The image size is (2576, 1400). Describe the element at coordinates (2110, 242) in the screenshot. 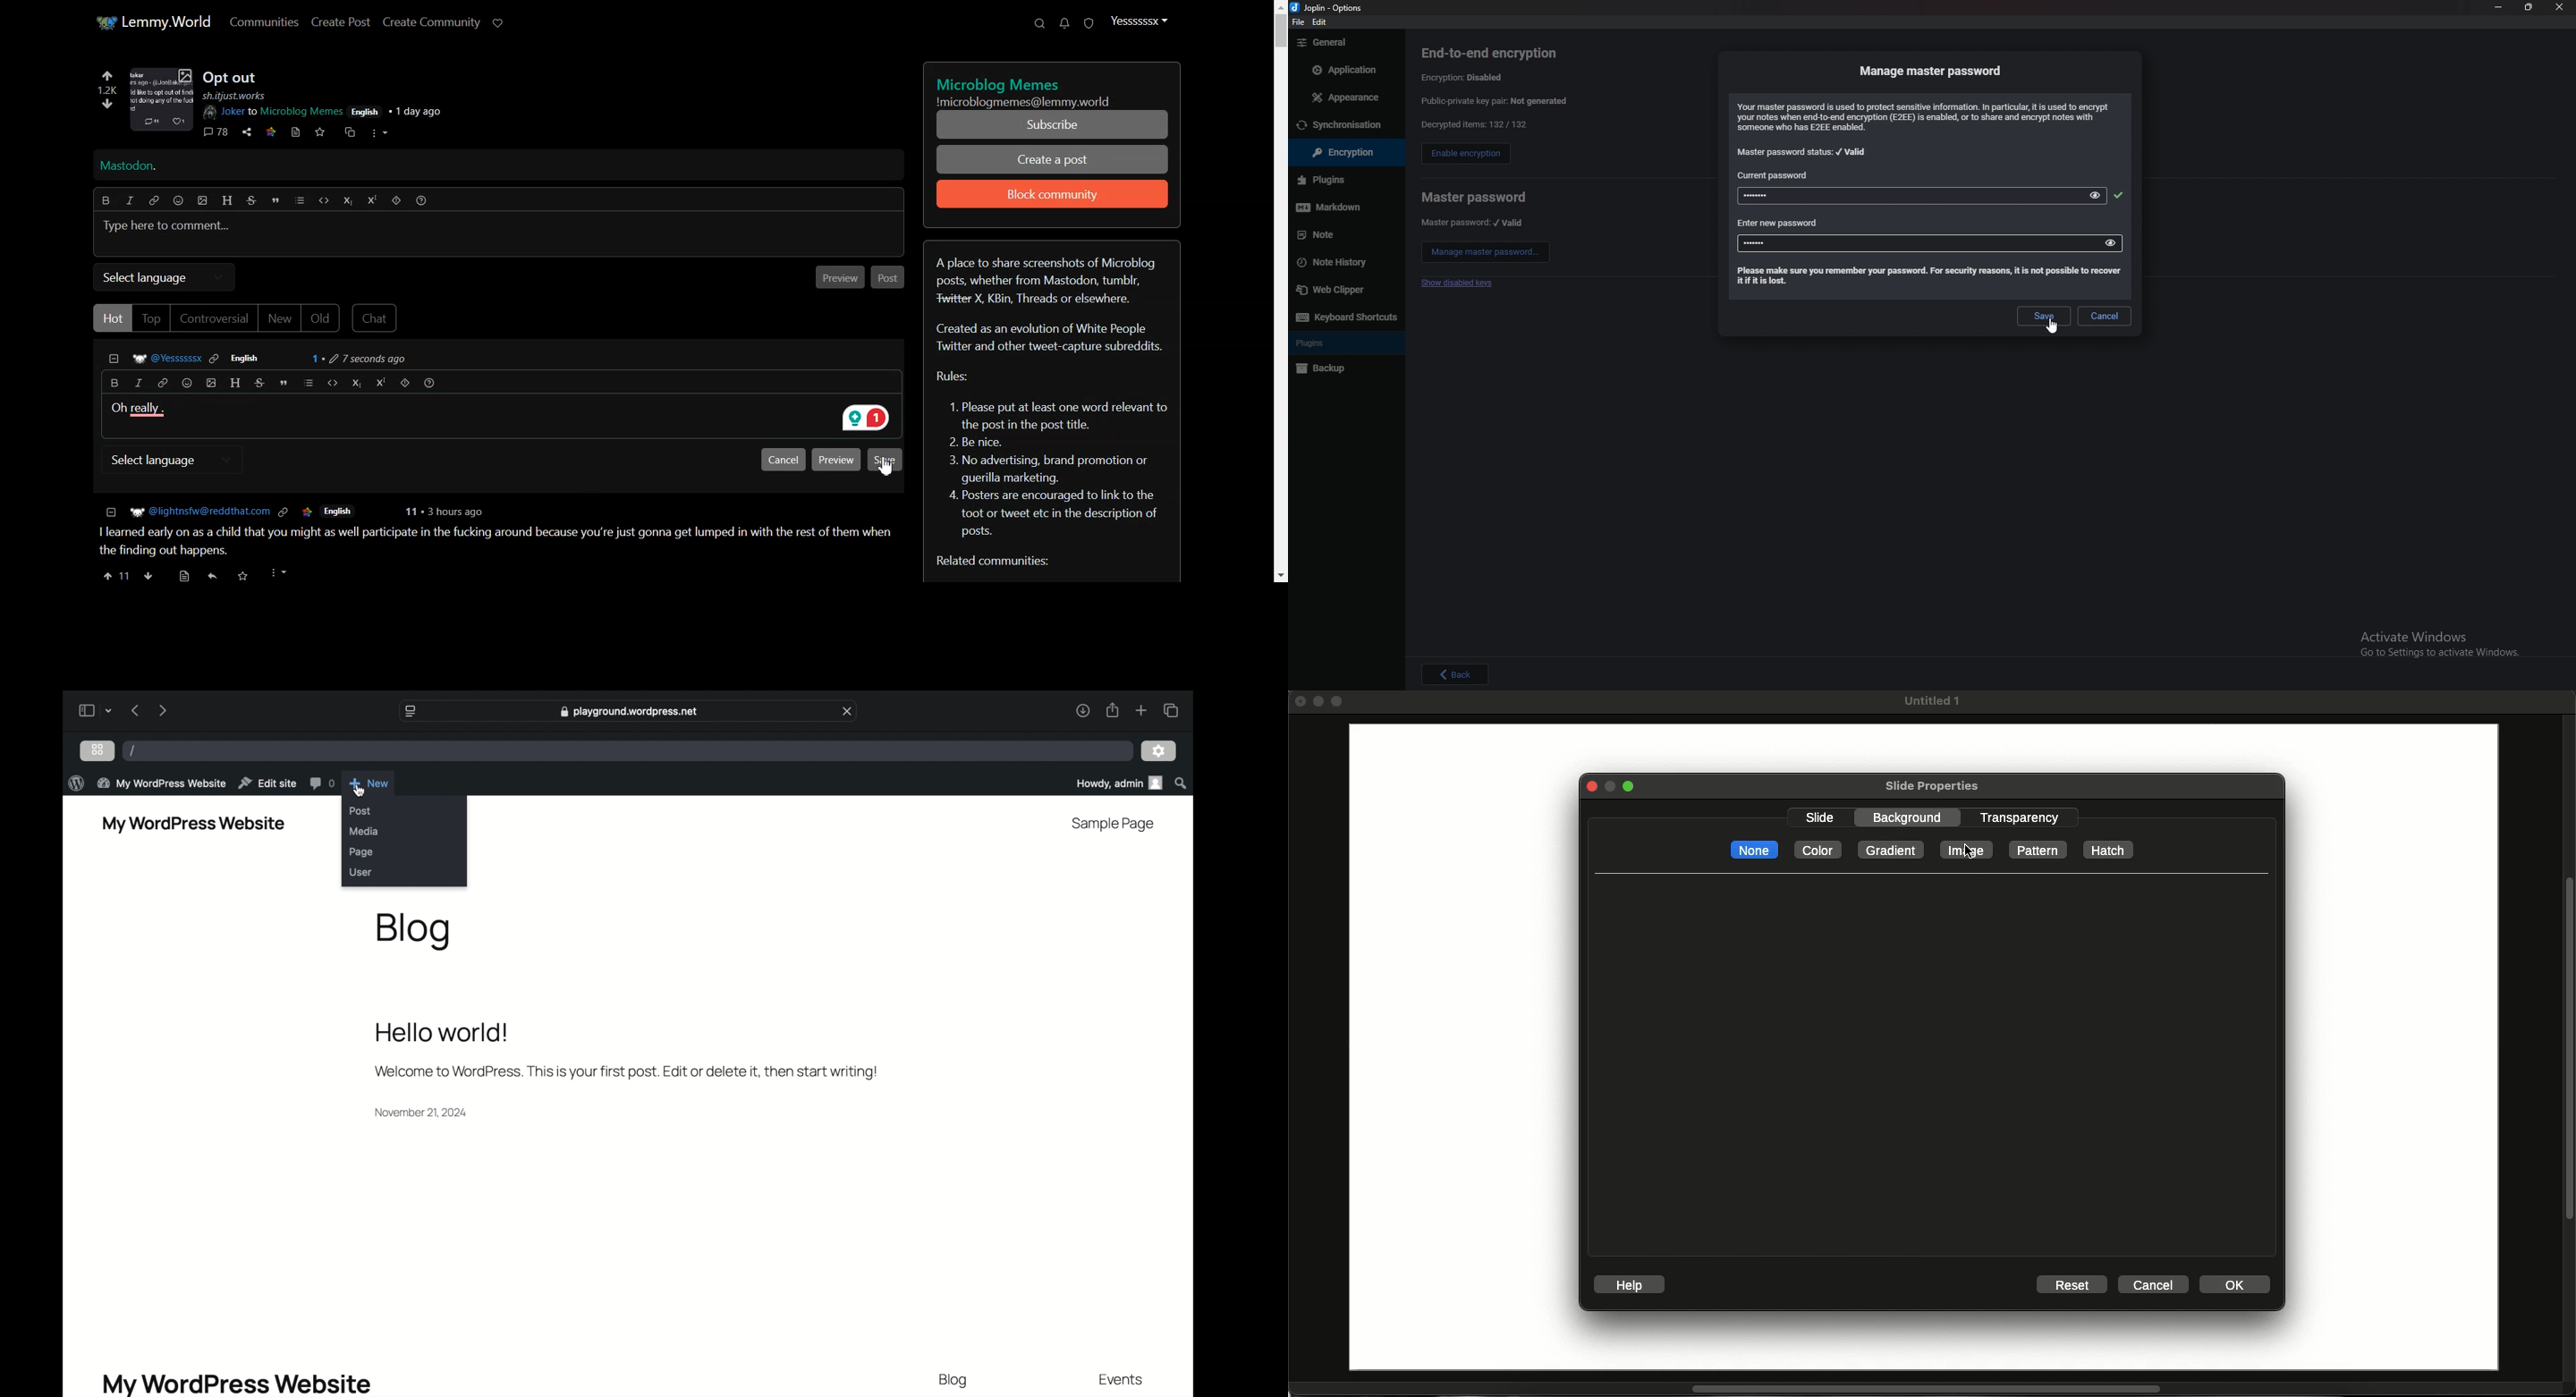

I see `view` at that location.